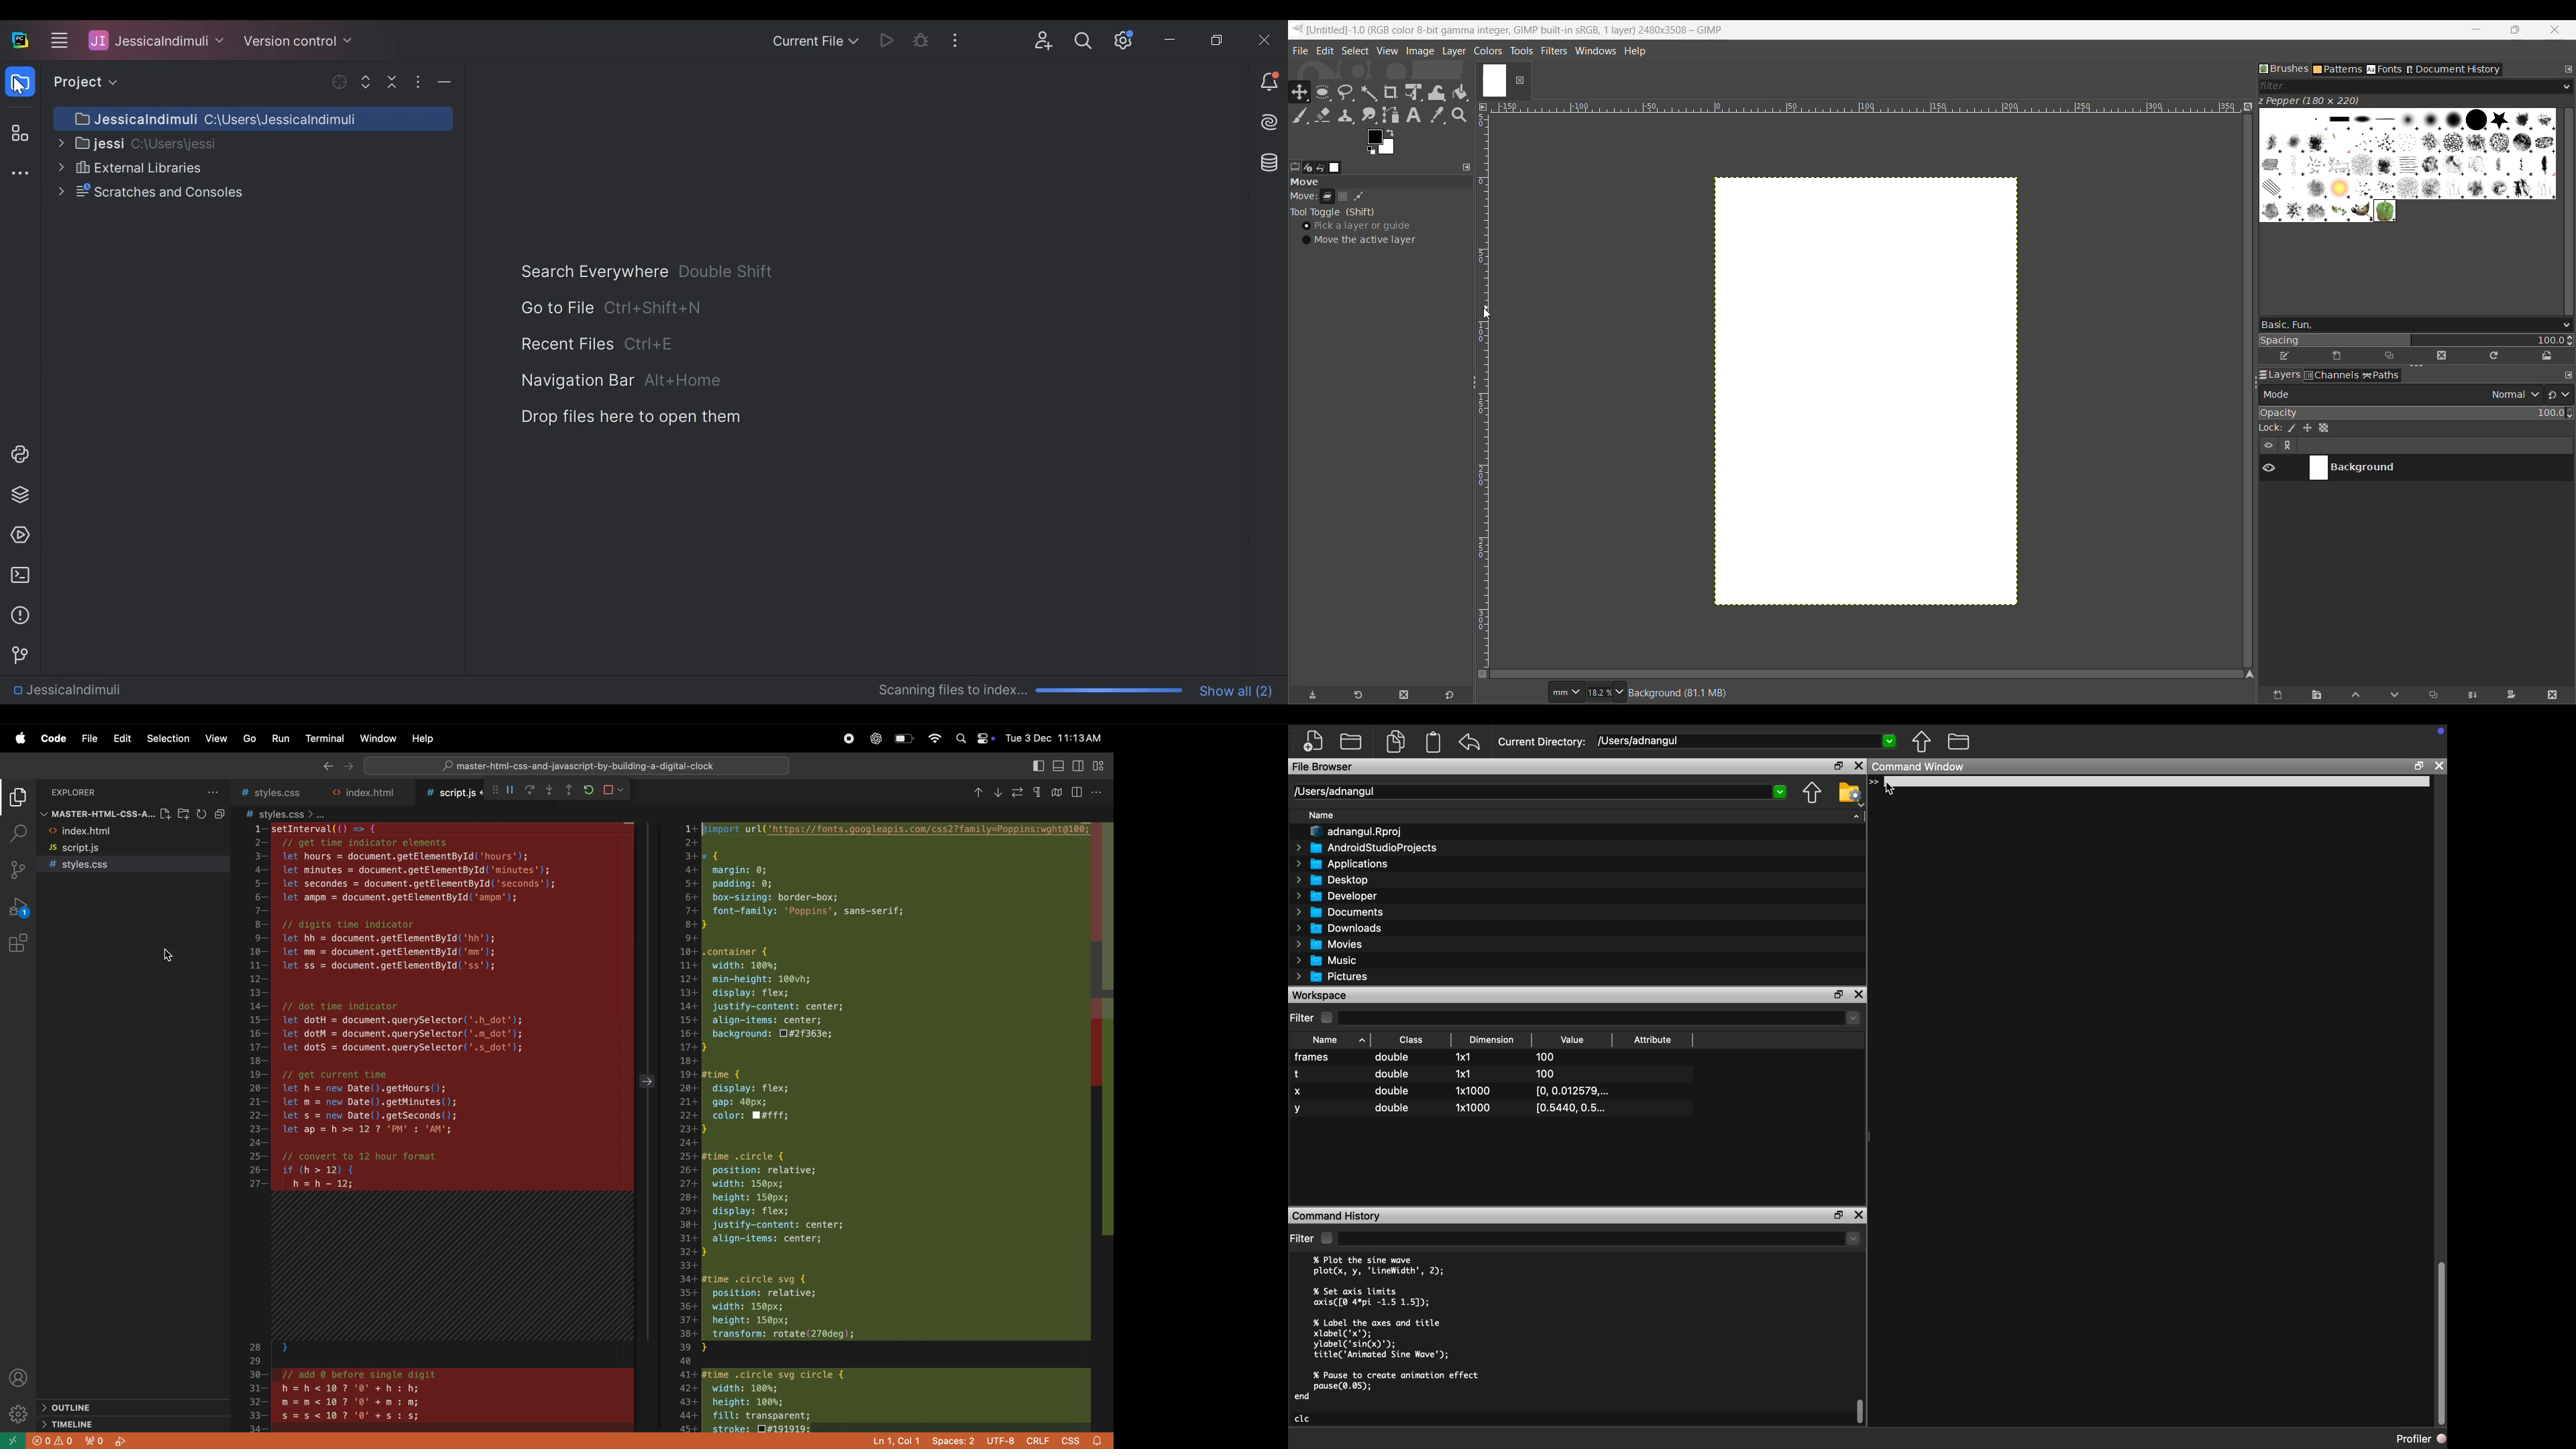 This screenshot has width=2576, height=1456. What do you see at coordinates (1859, 766) in the screenshot?
I see `Close` at bounding box center [1859, 766].